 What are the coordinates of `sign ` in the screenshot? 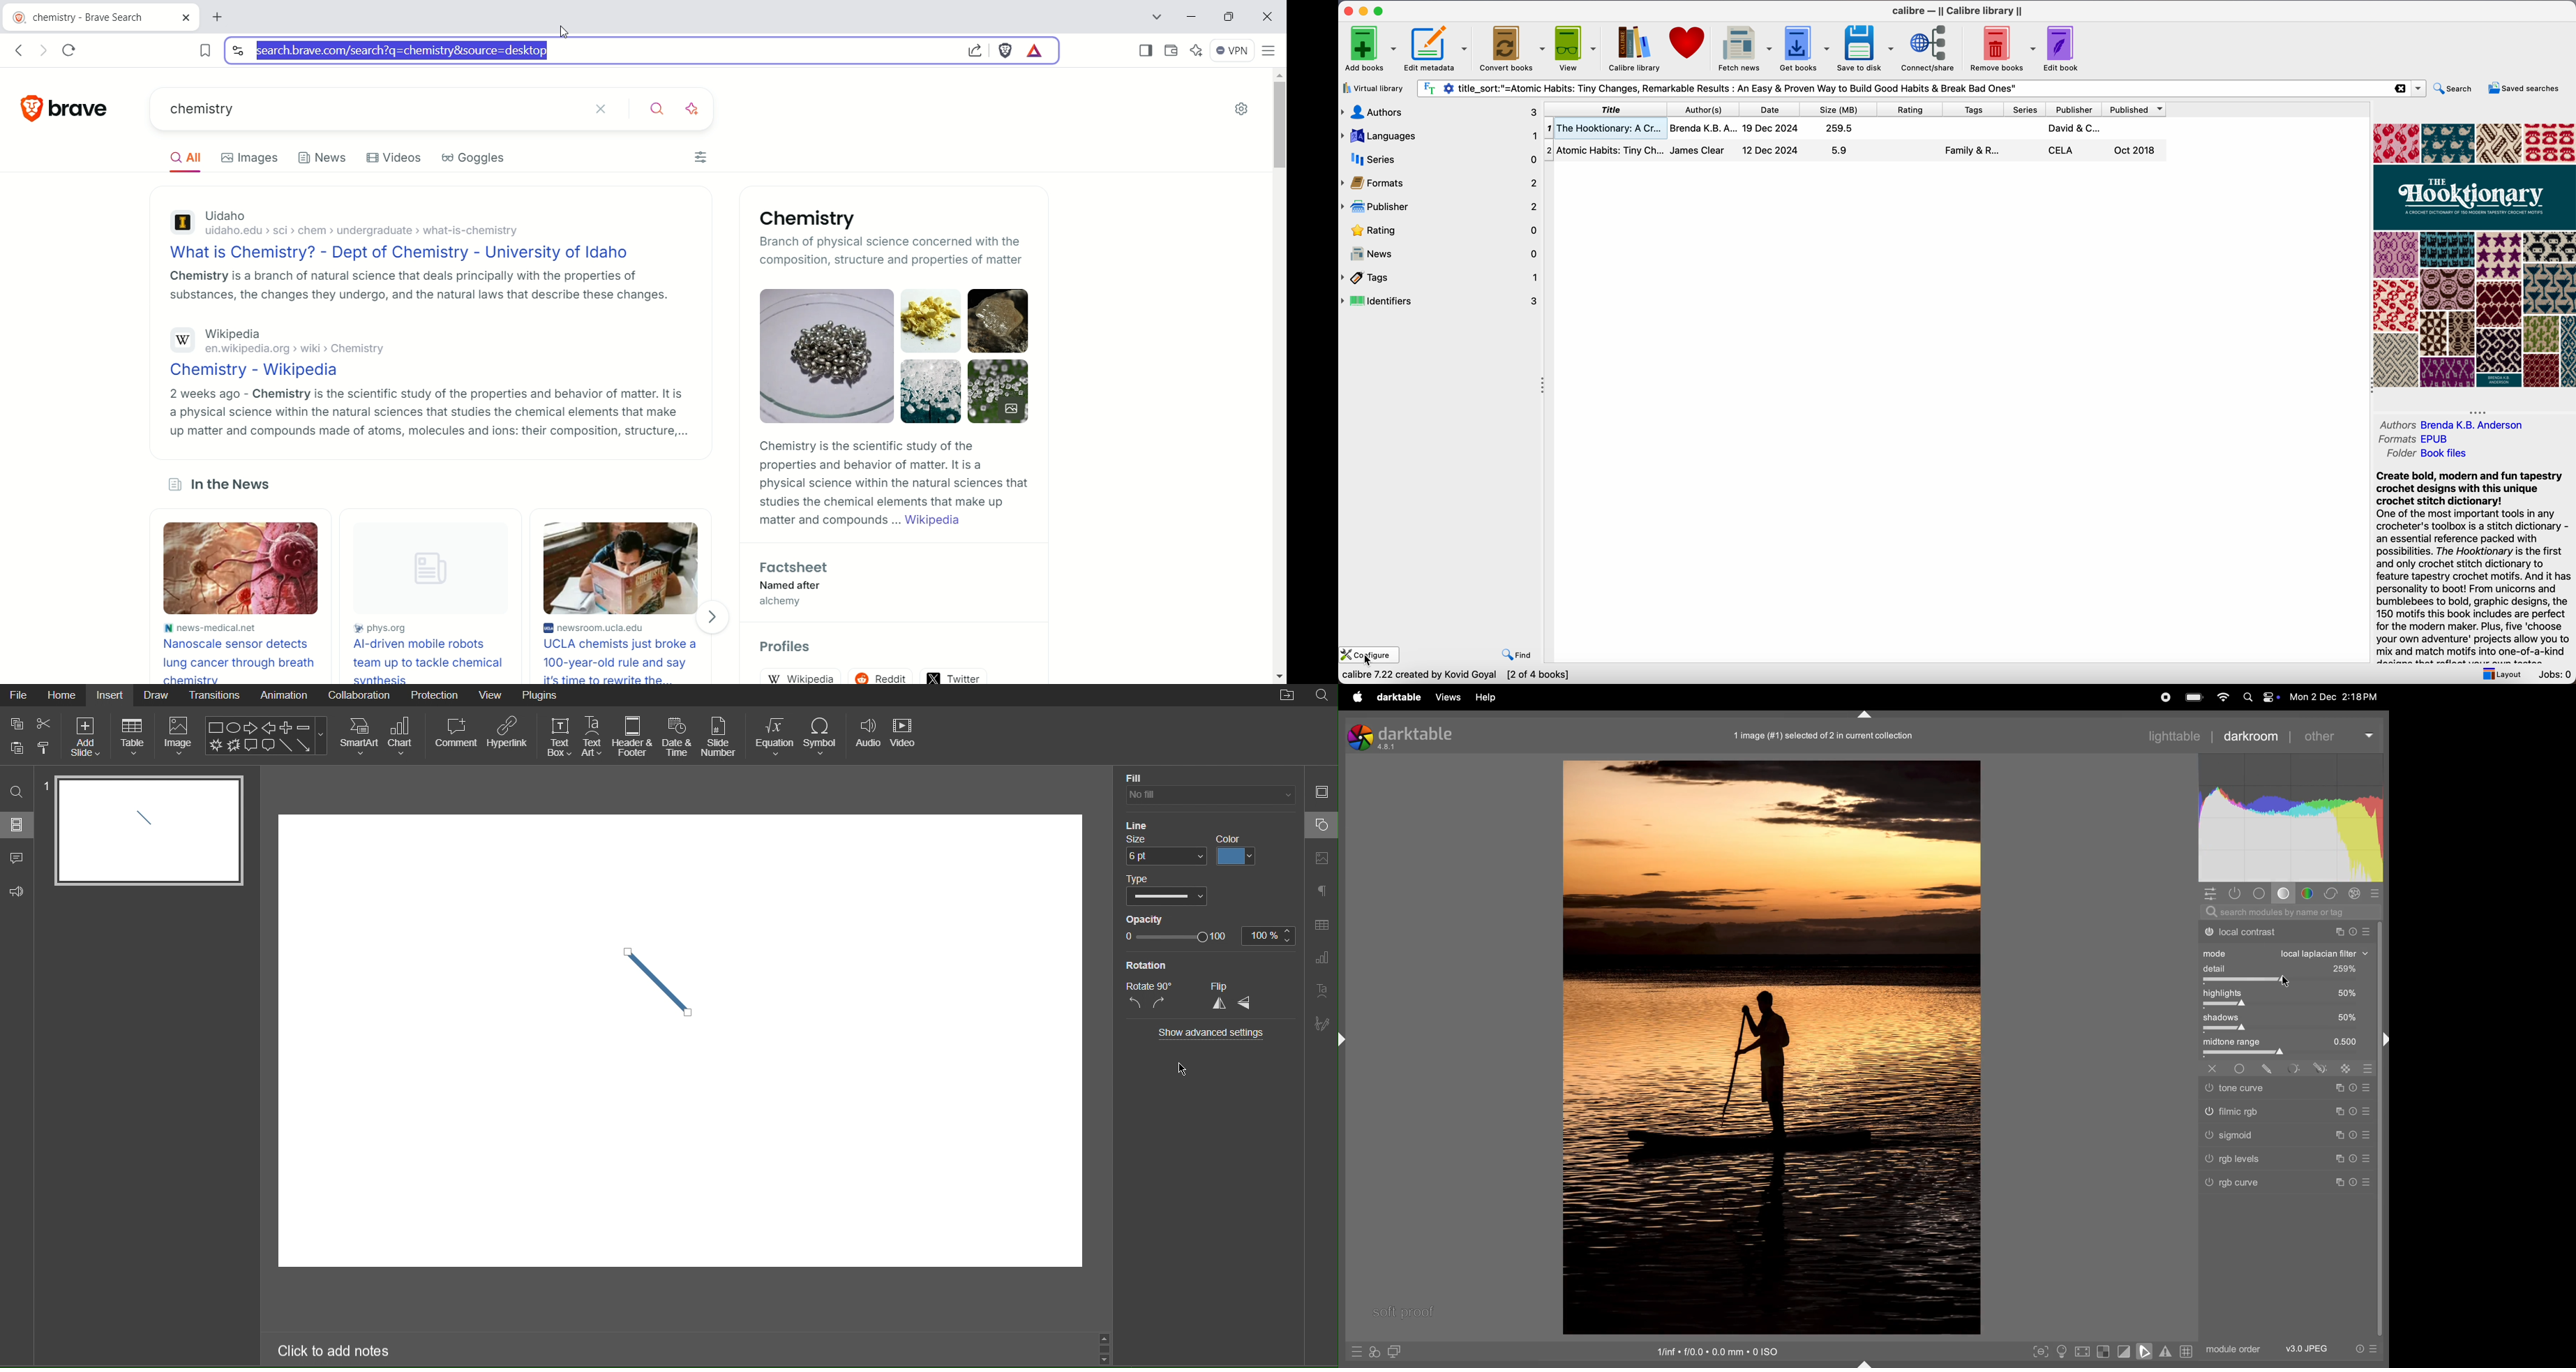 It's located at (2354, 1112).